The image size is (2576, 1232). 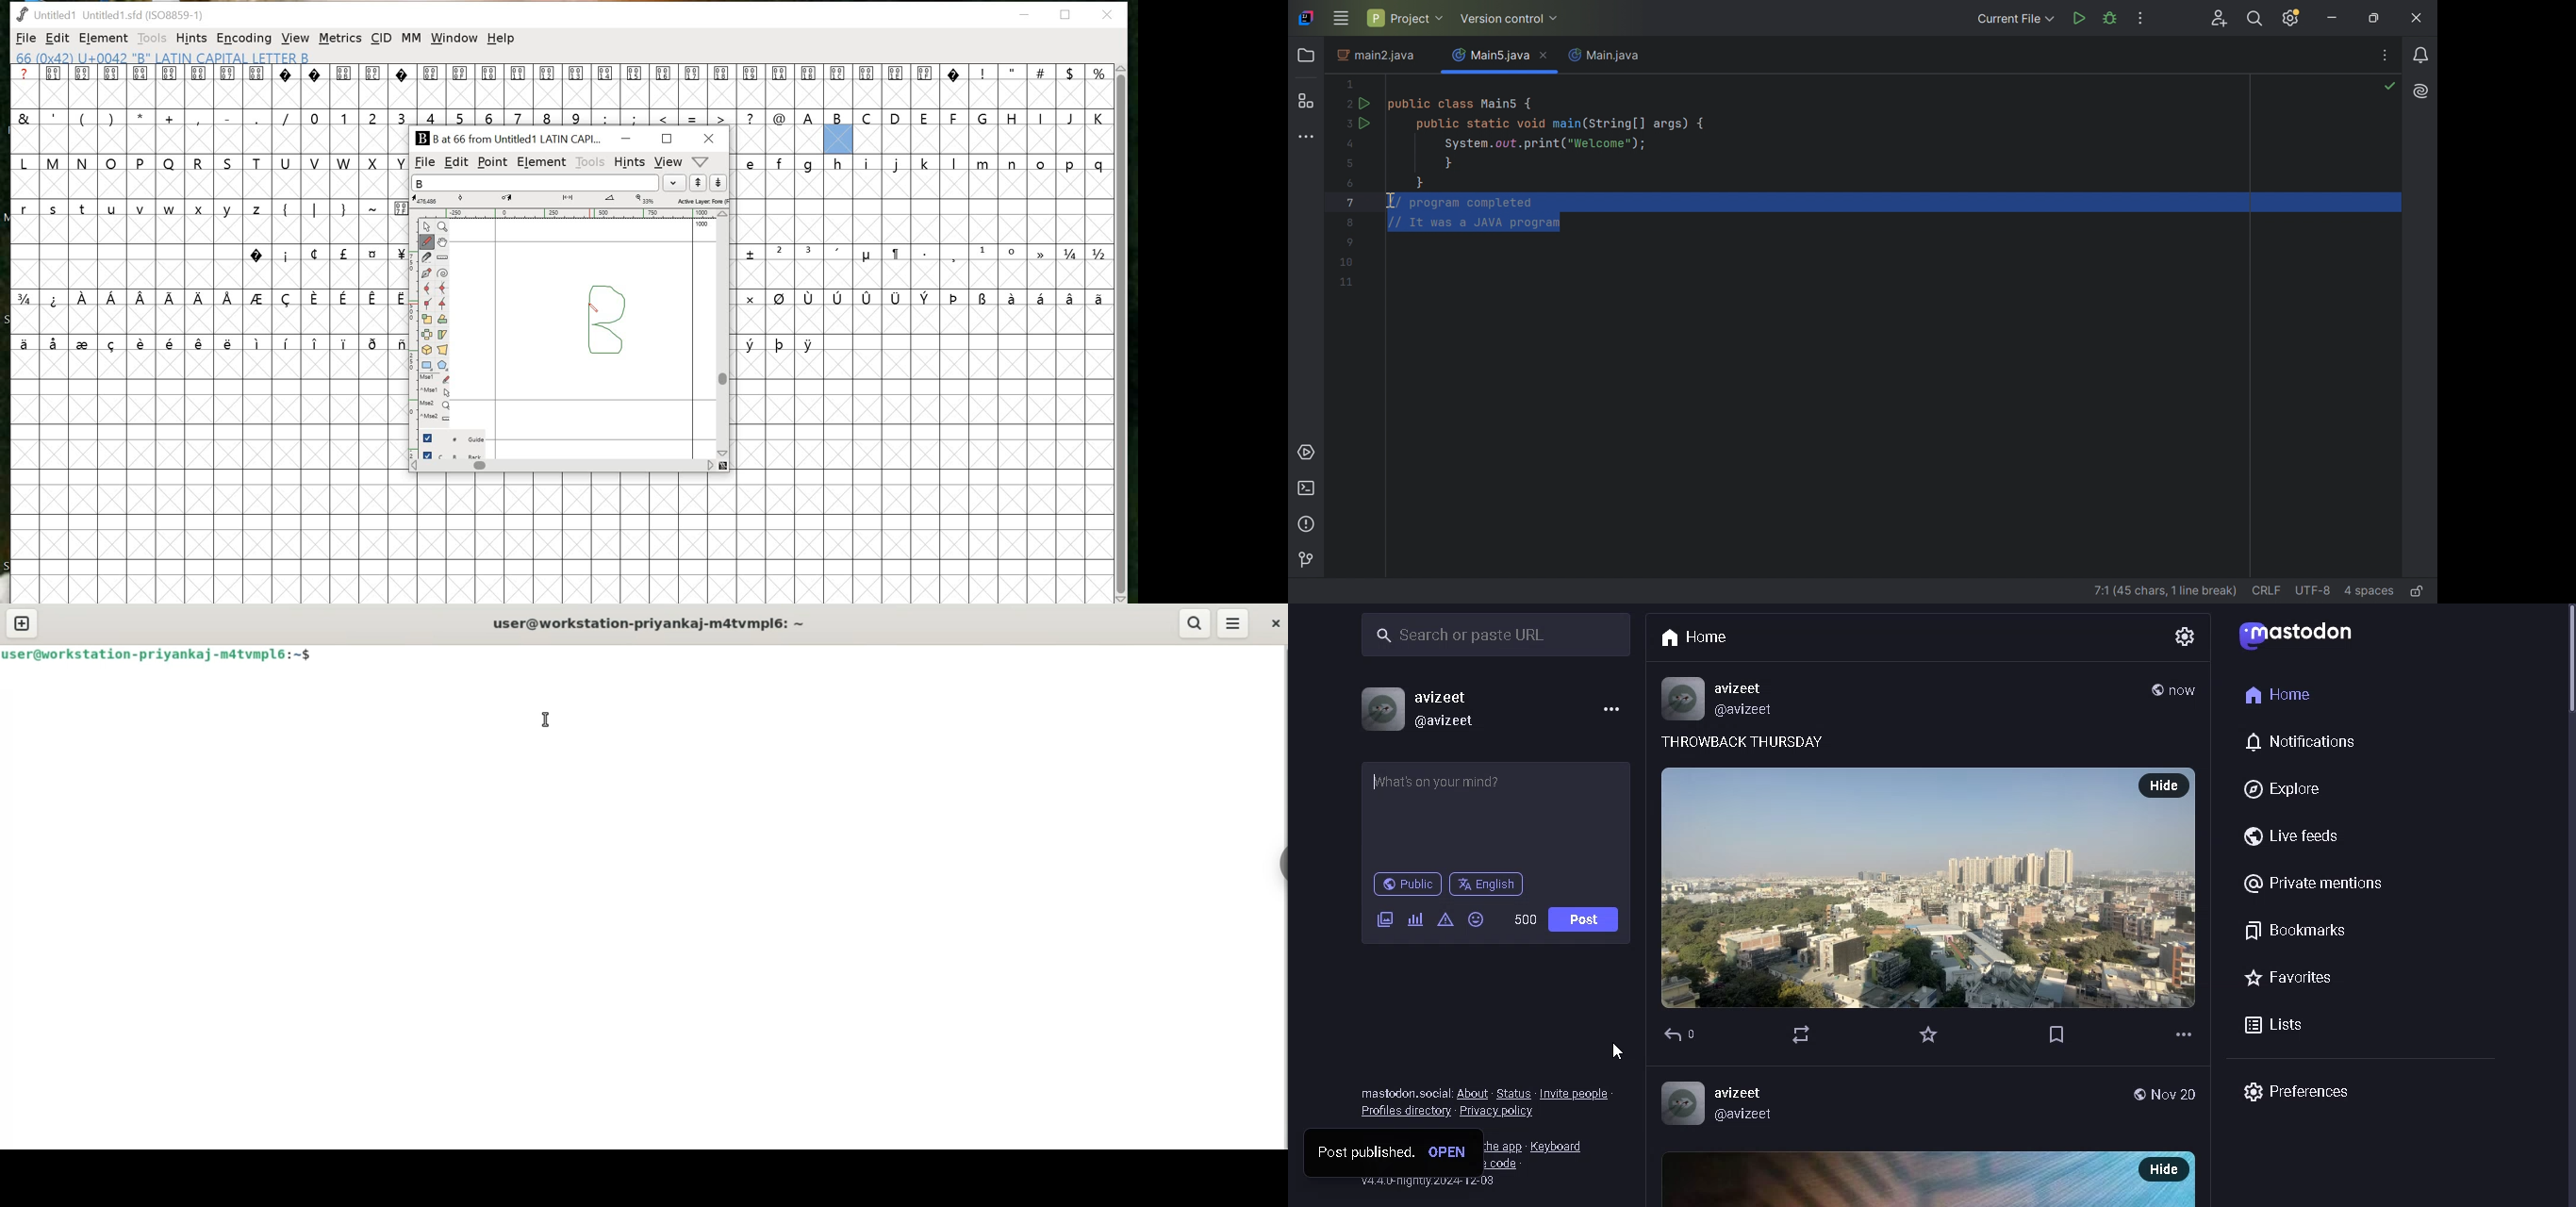 What do you see at coordinates (720, 183) in the screenshot?
I see `down` at bounding box center [720, 183].